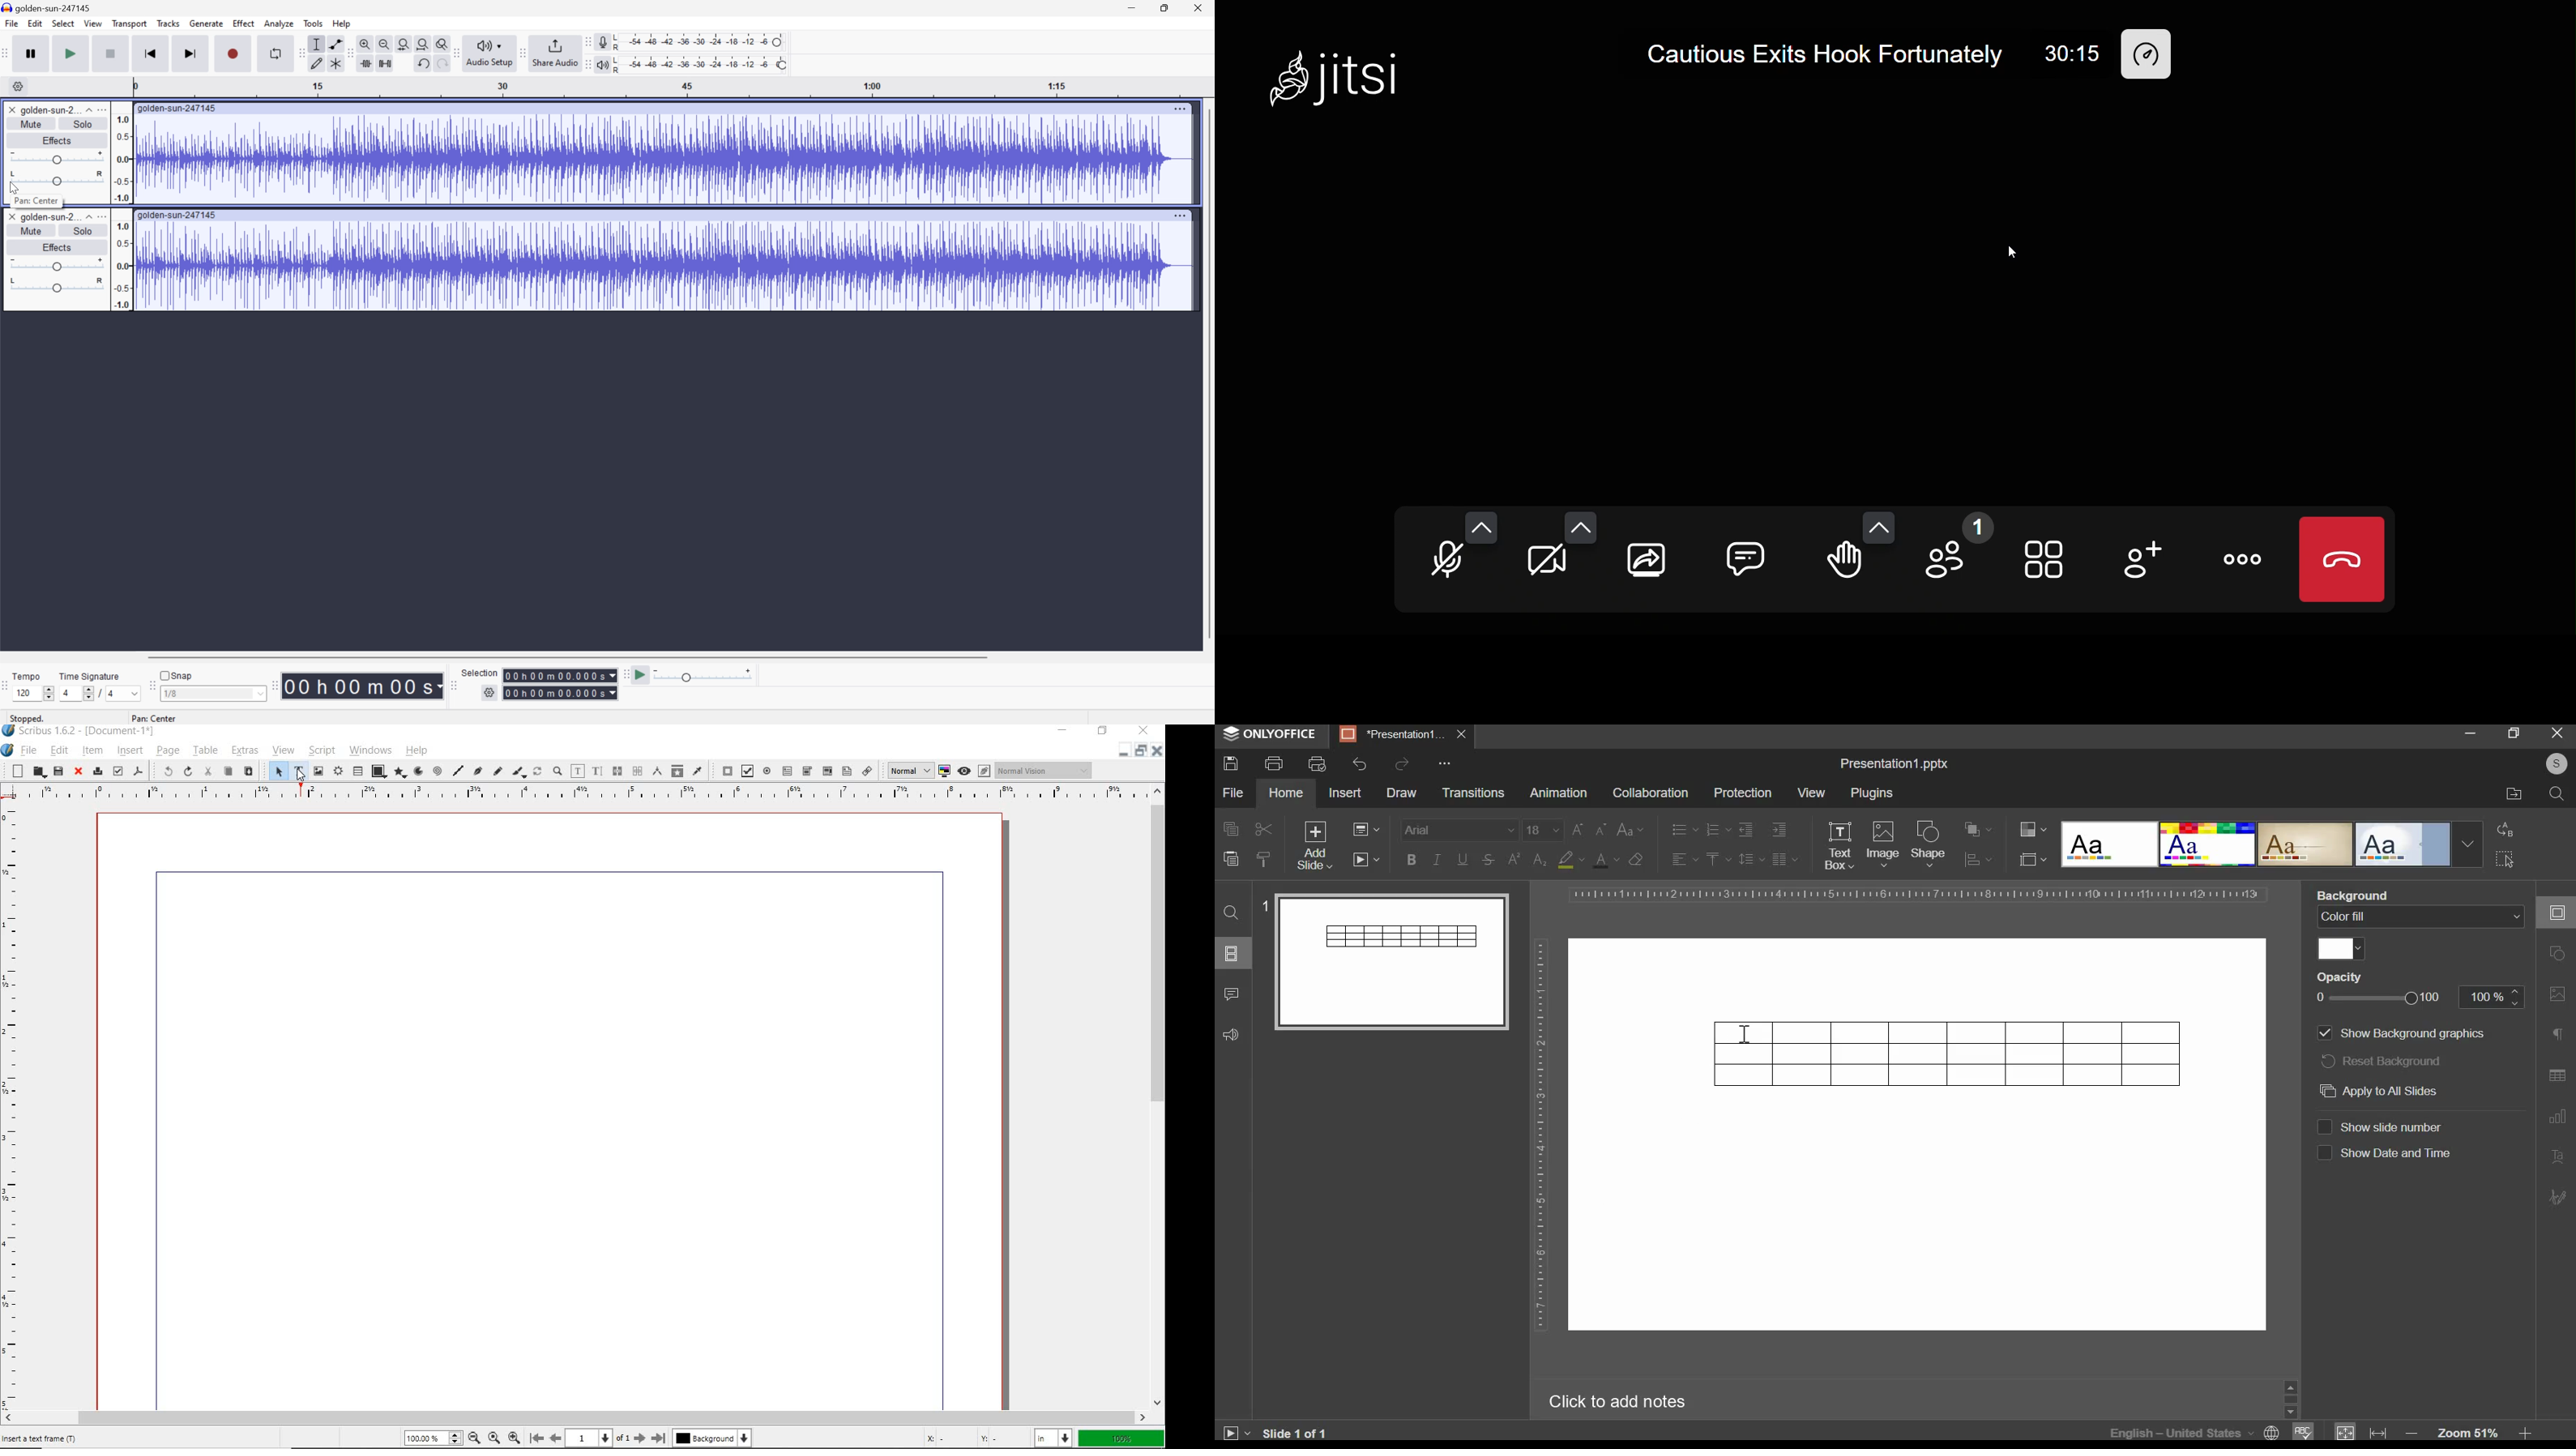 The width and height of the screenshot is (2576, 1456). Describe the element at coordinates (677, 770) in the screenshot. I see `copy item properties` at that location.